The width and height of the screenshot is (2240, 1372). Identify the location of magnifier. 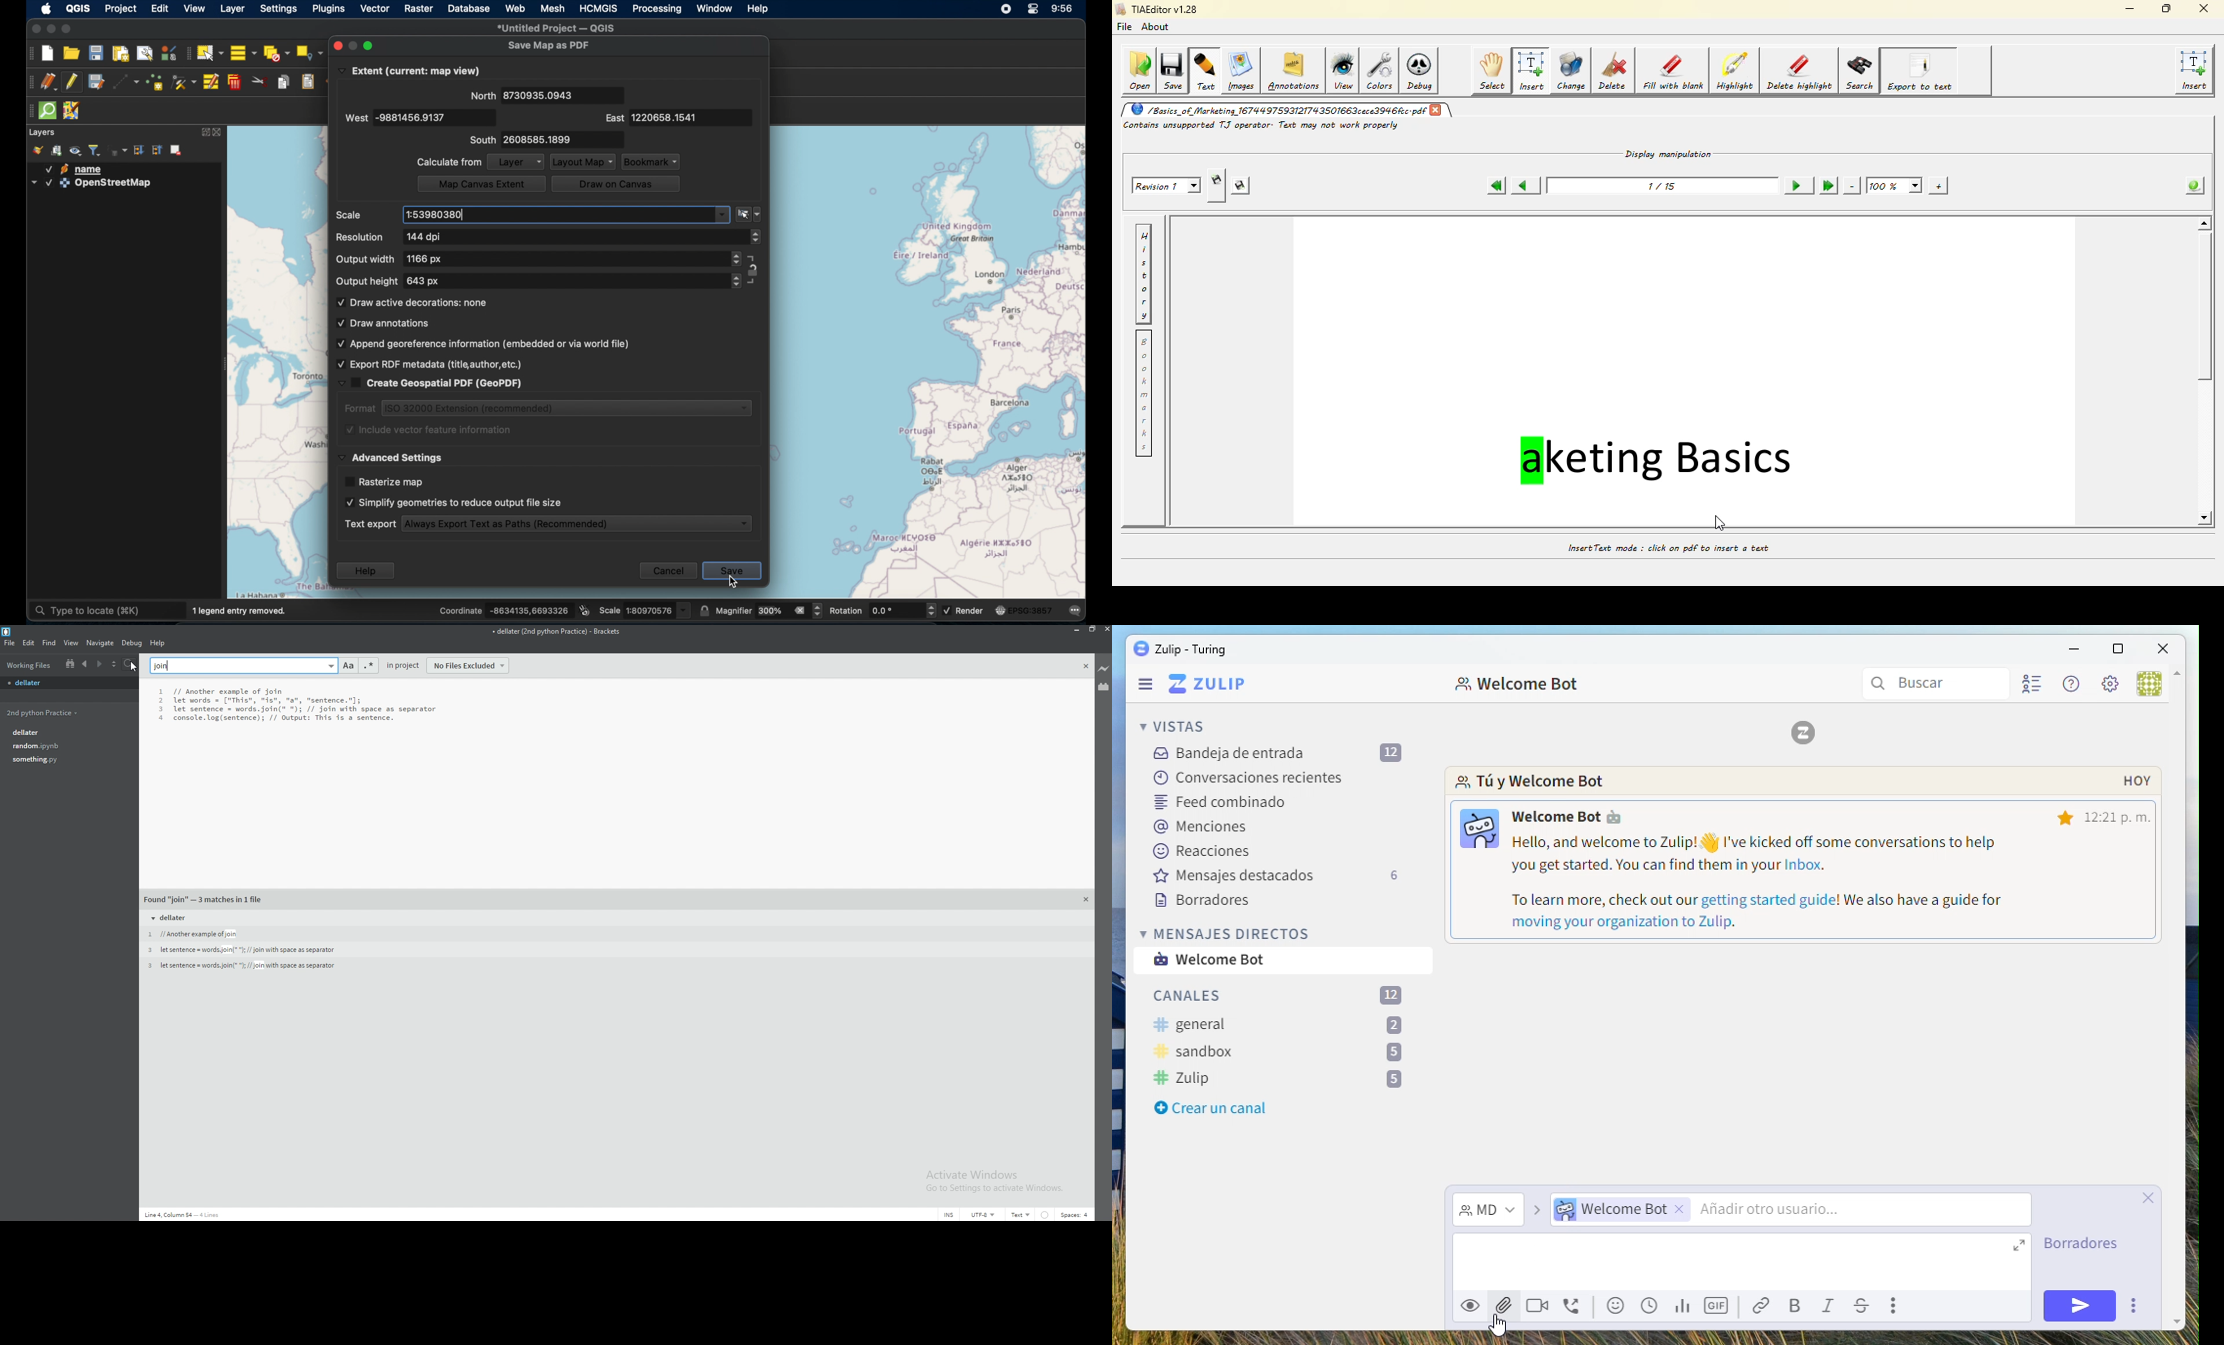
(770, 610).